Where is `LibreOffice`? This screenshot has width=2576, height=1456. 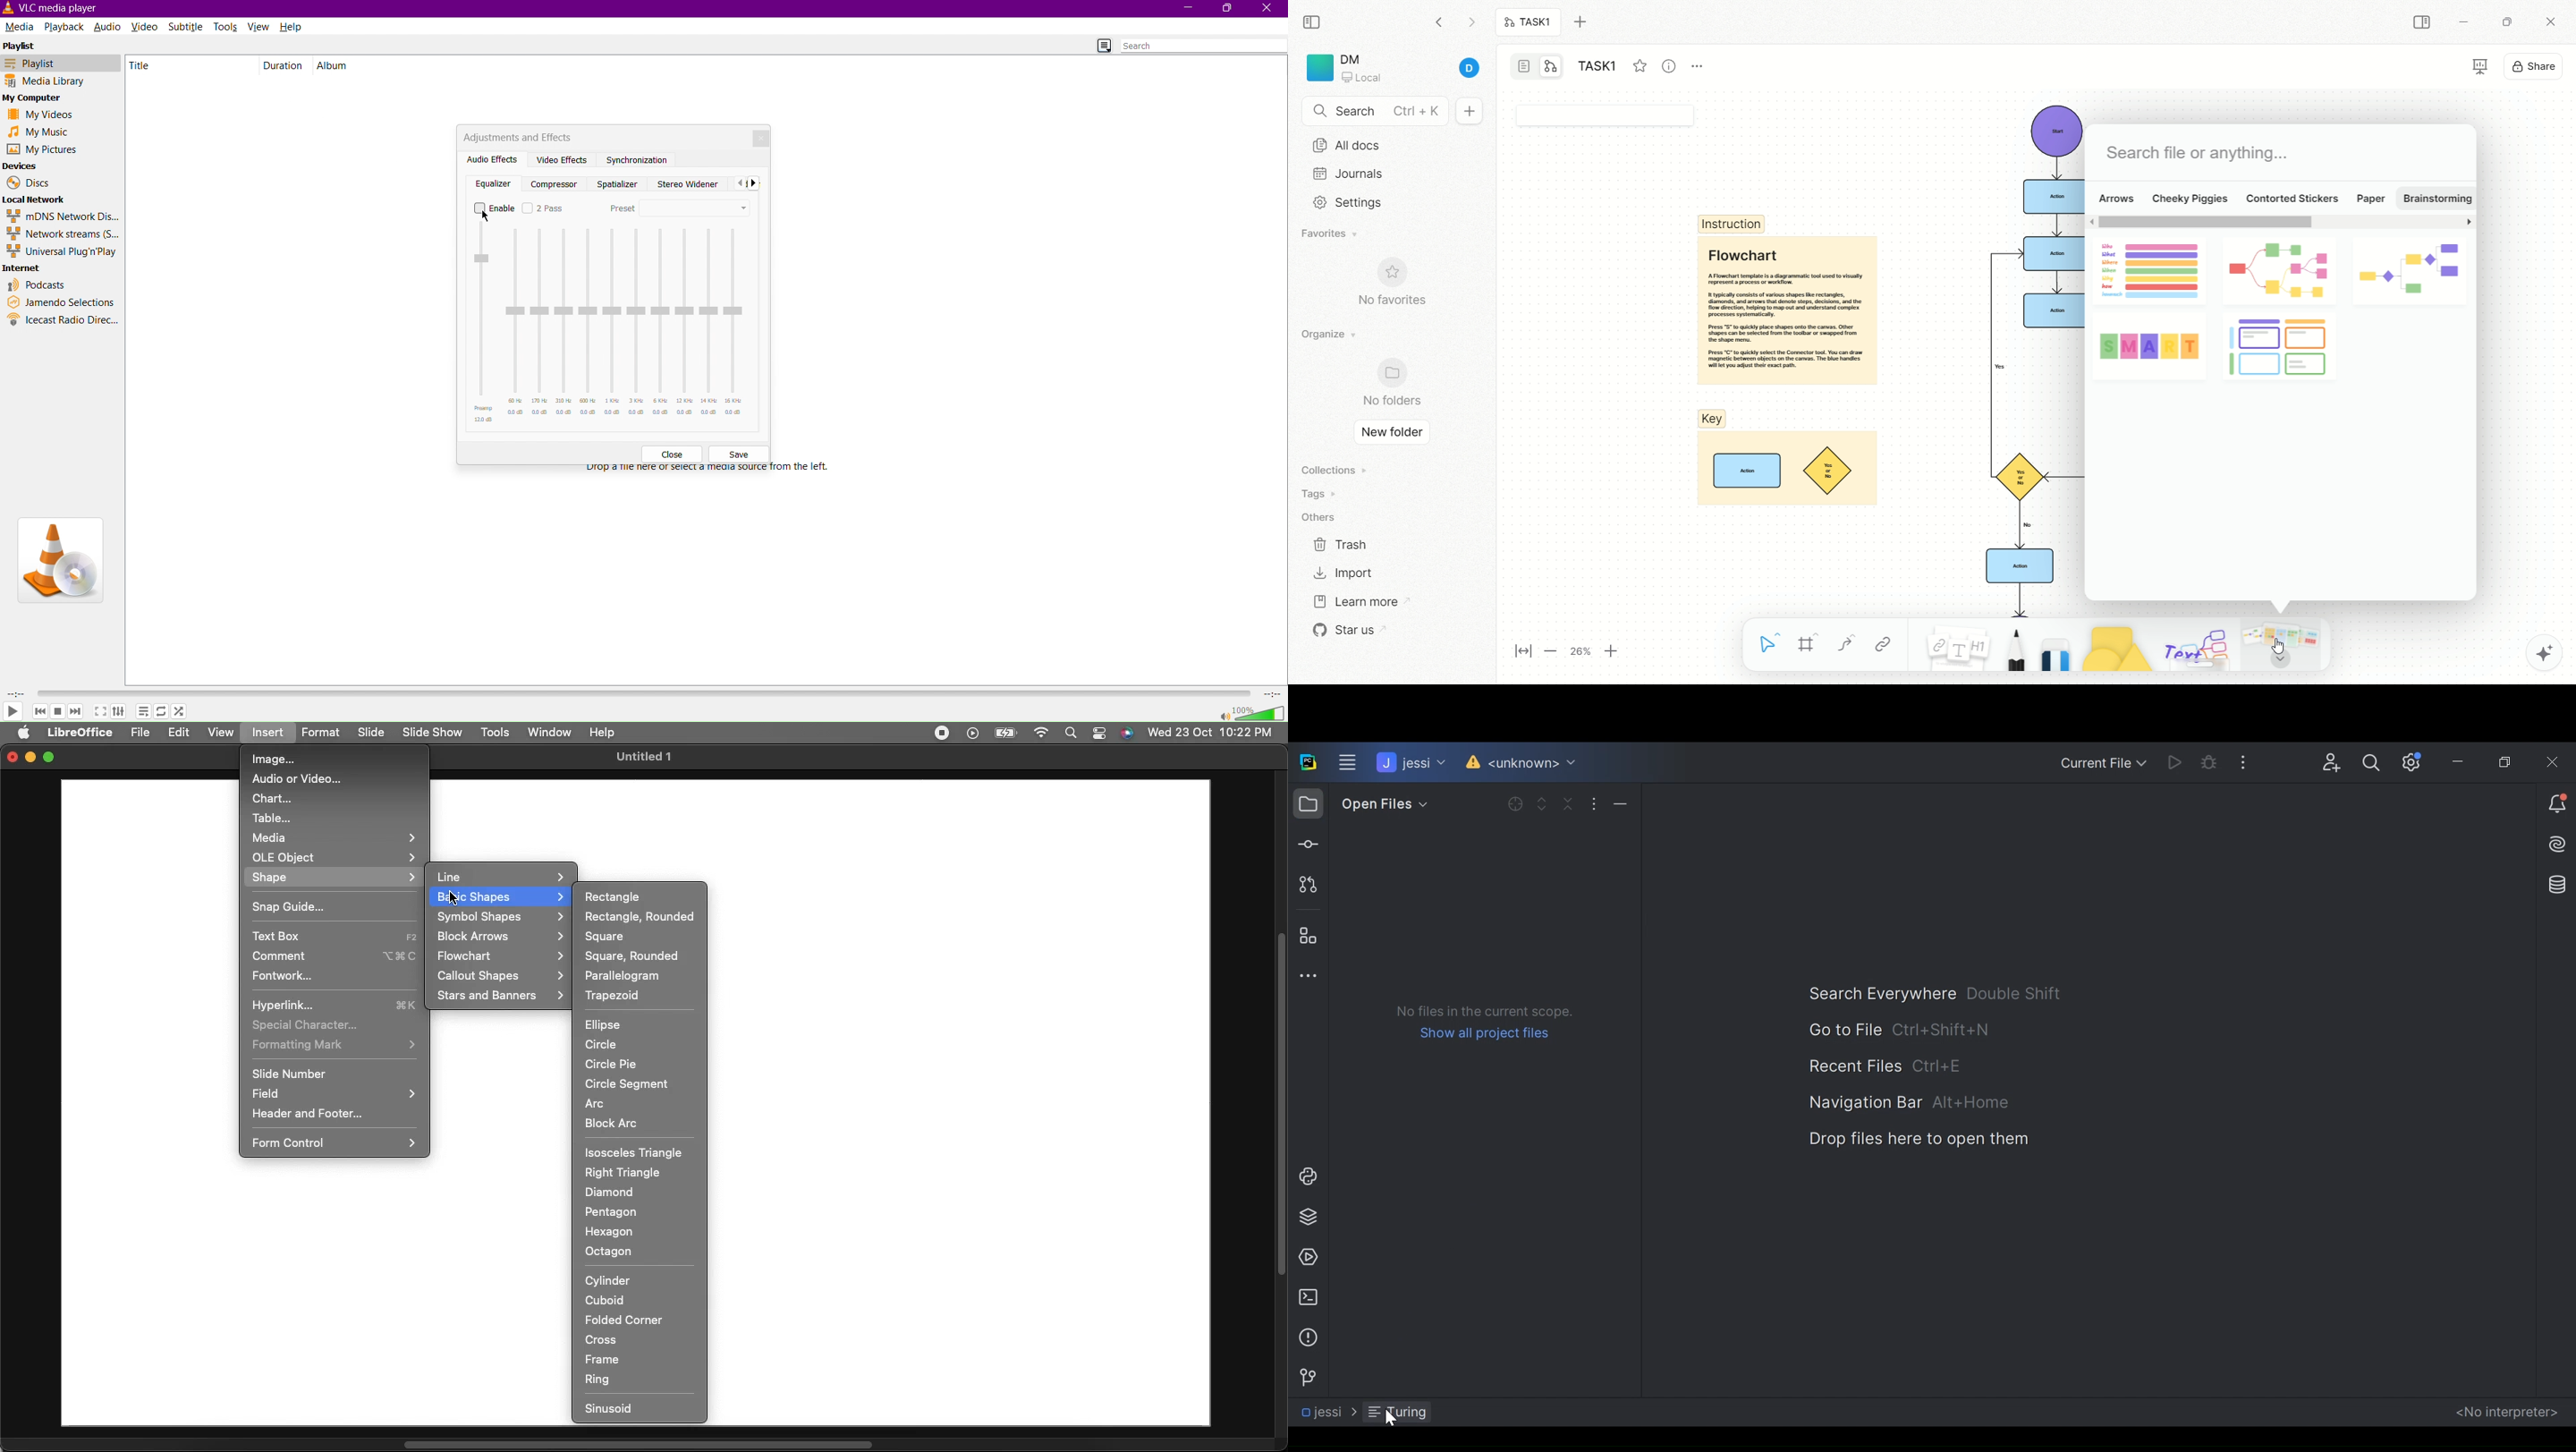
LibreOffice is located at coordinates (80, 730).